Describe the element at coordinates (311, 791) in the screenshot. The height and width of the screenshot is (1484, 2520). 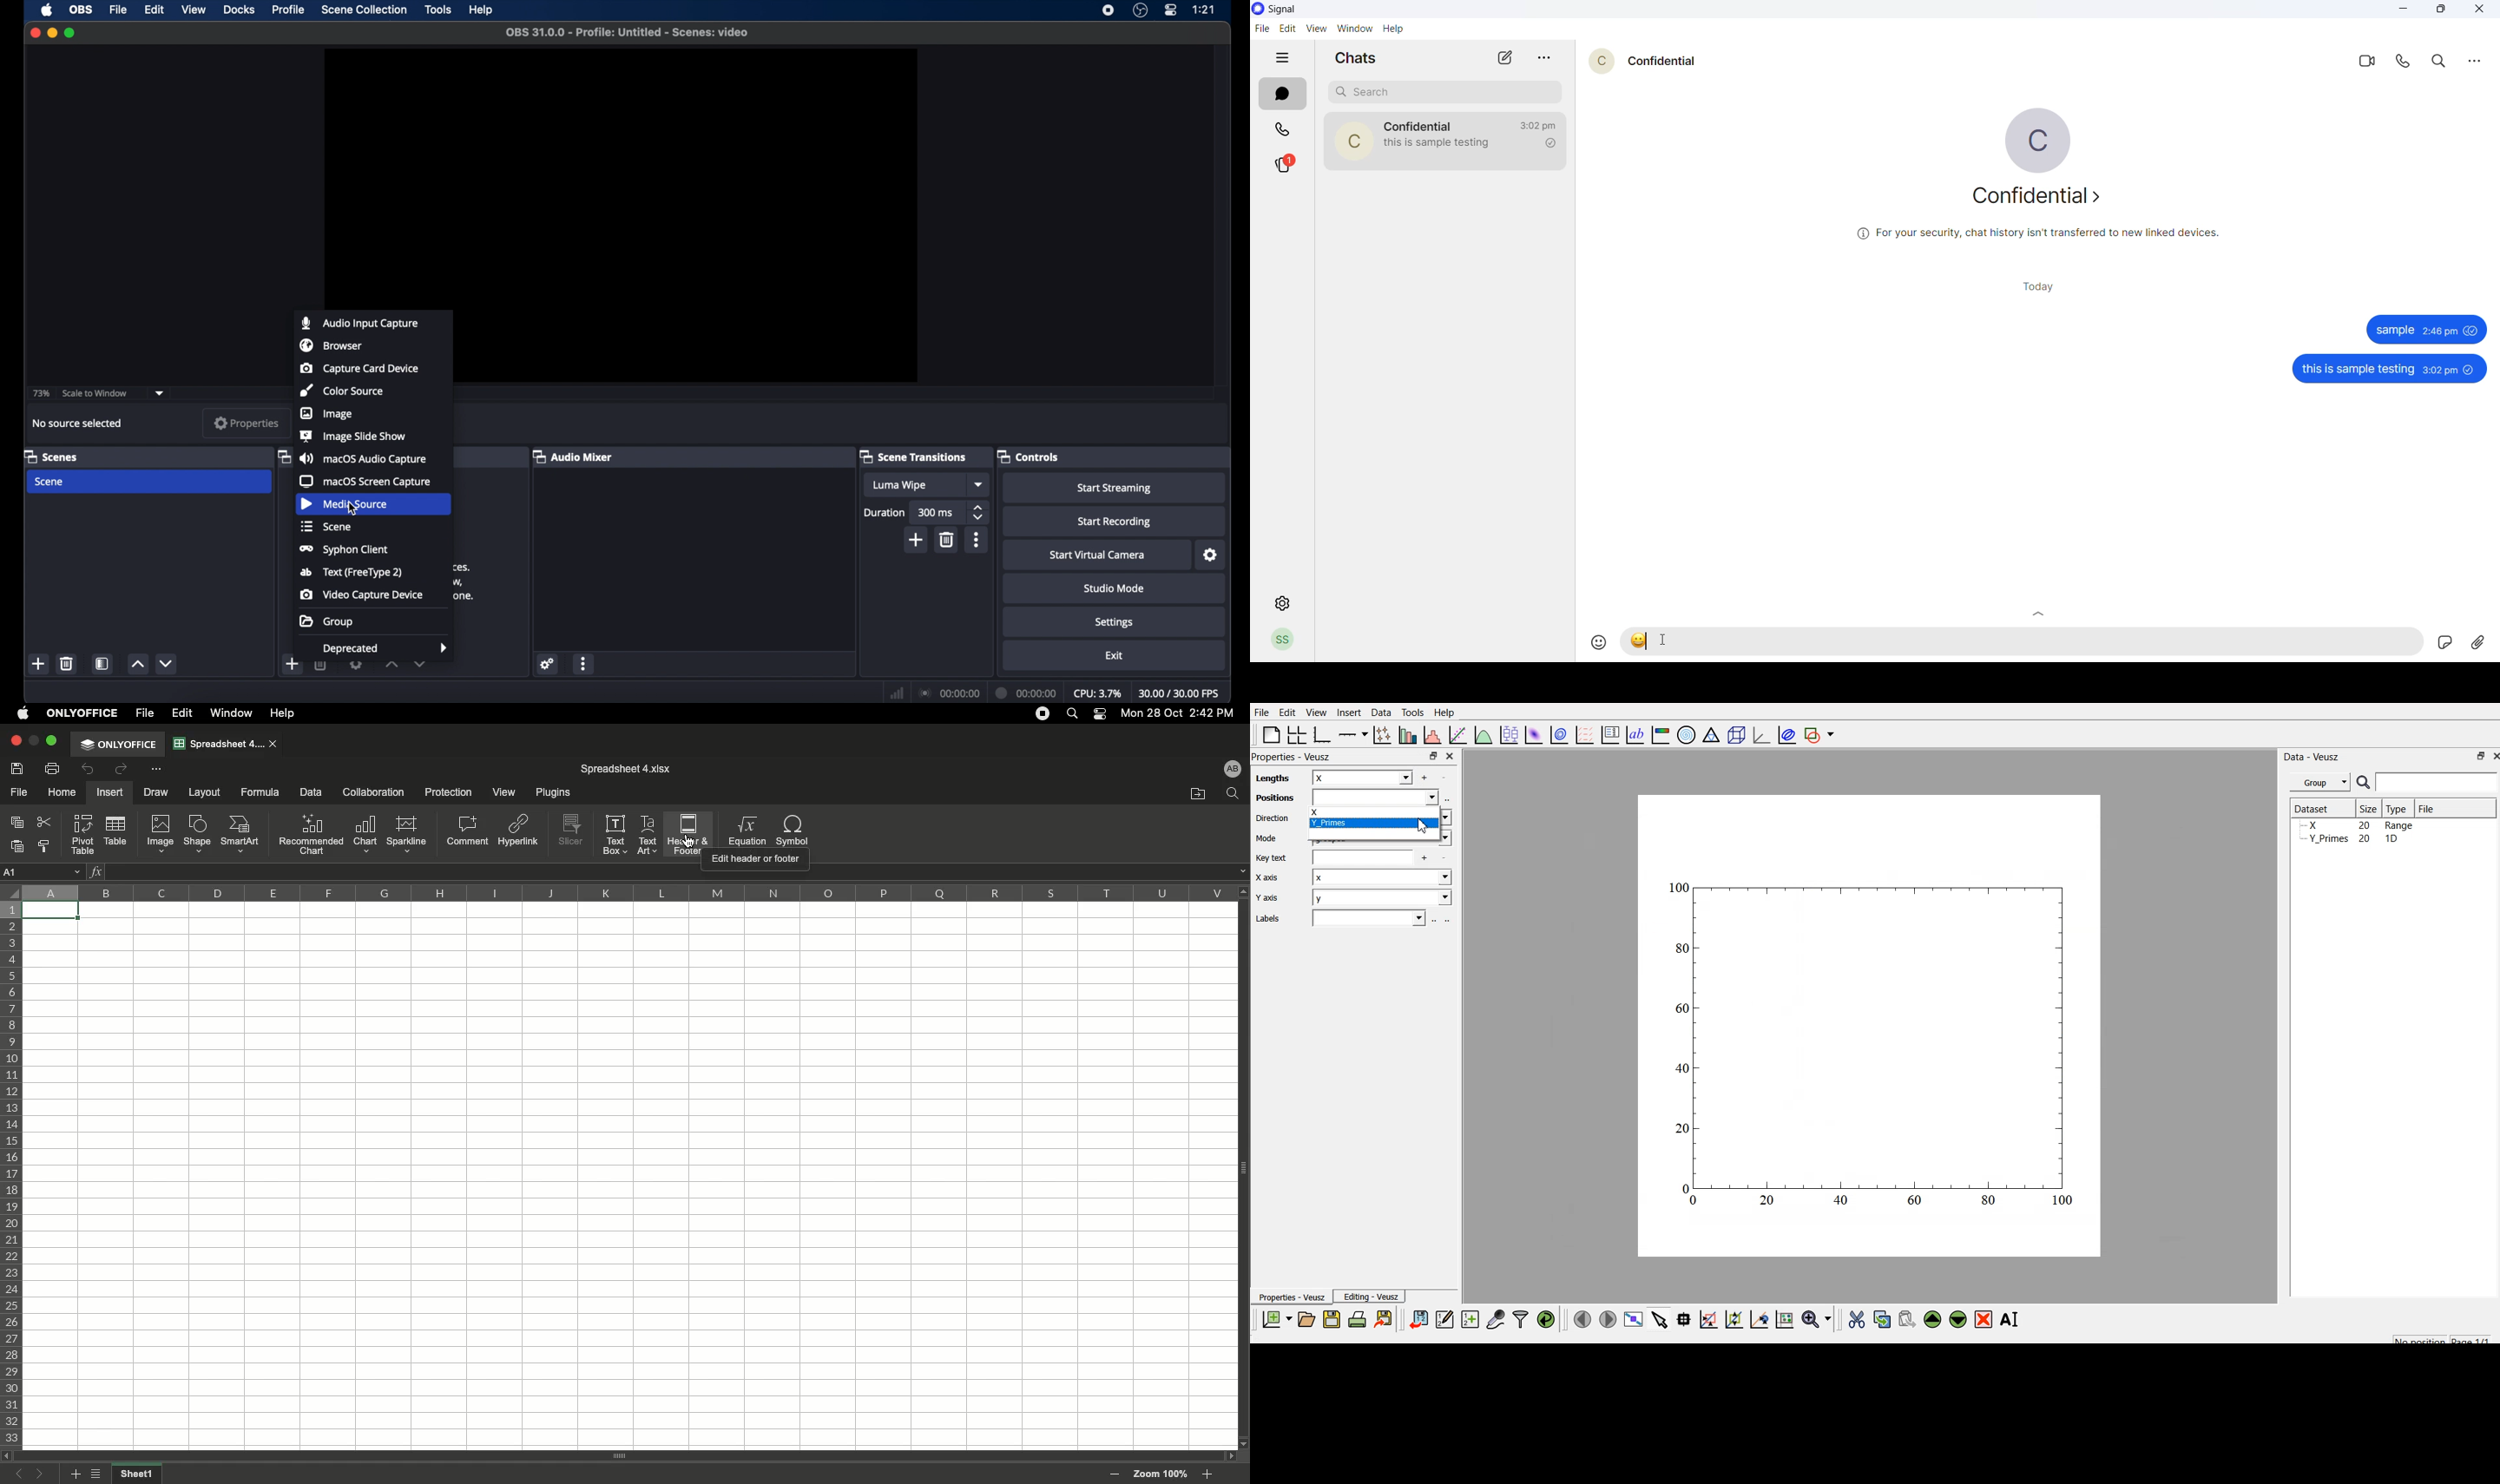
I see `Data` at that location.